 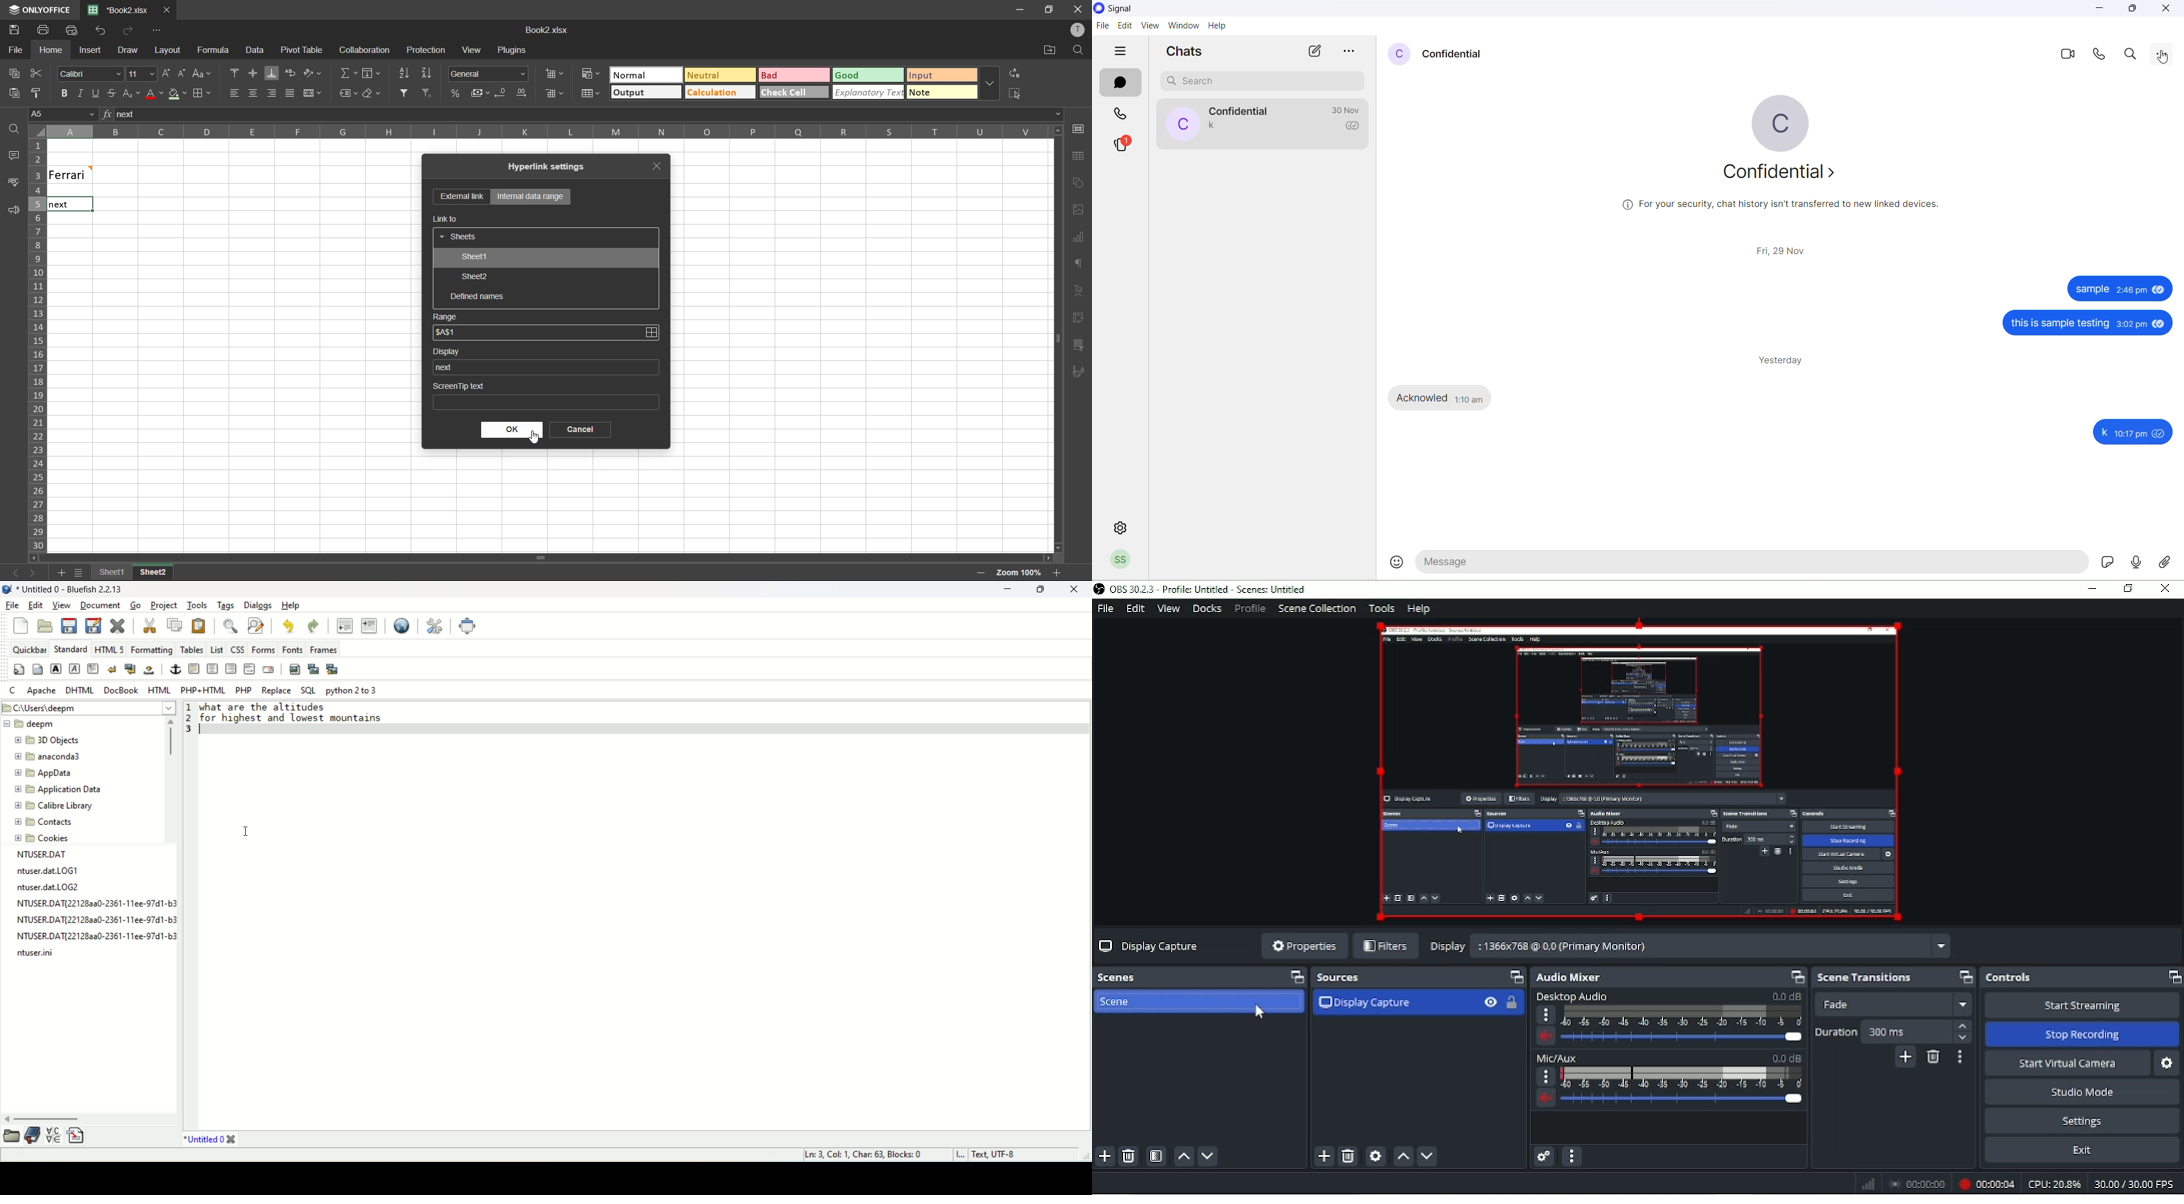 I want to click on break, so click(x=111, y=669).